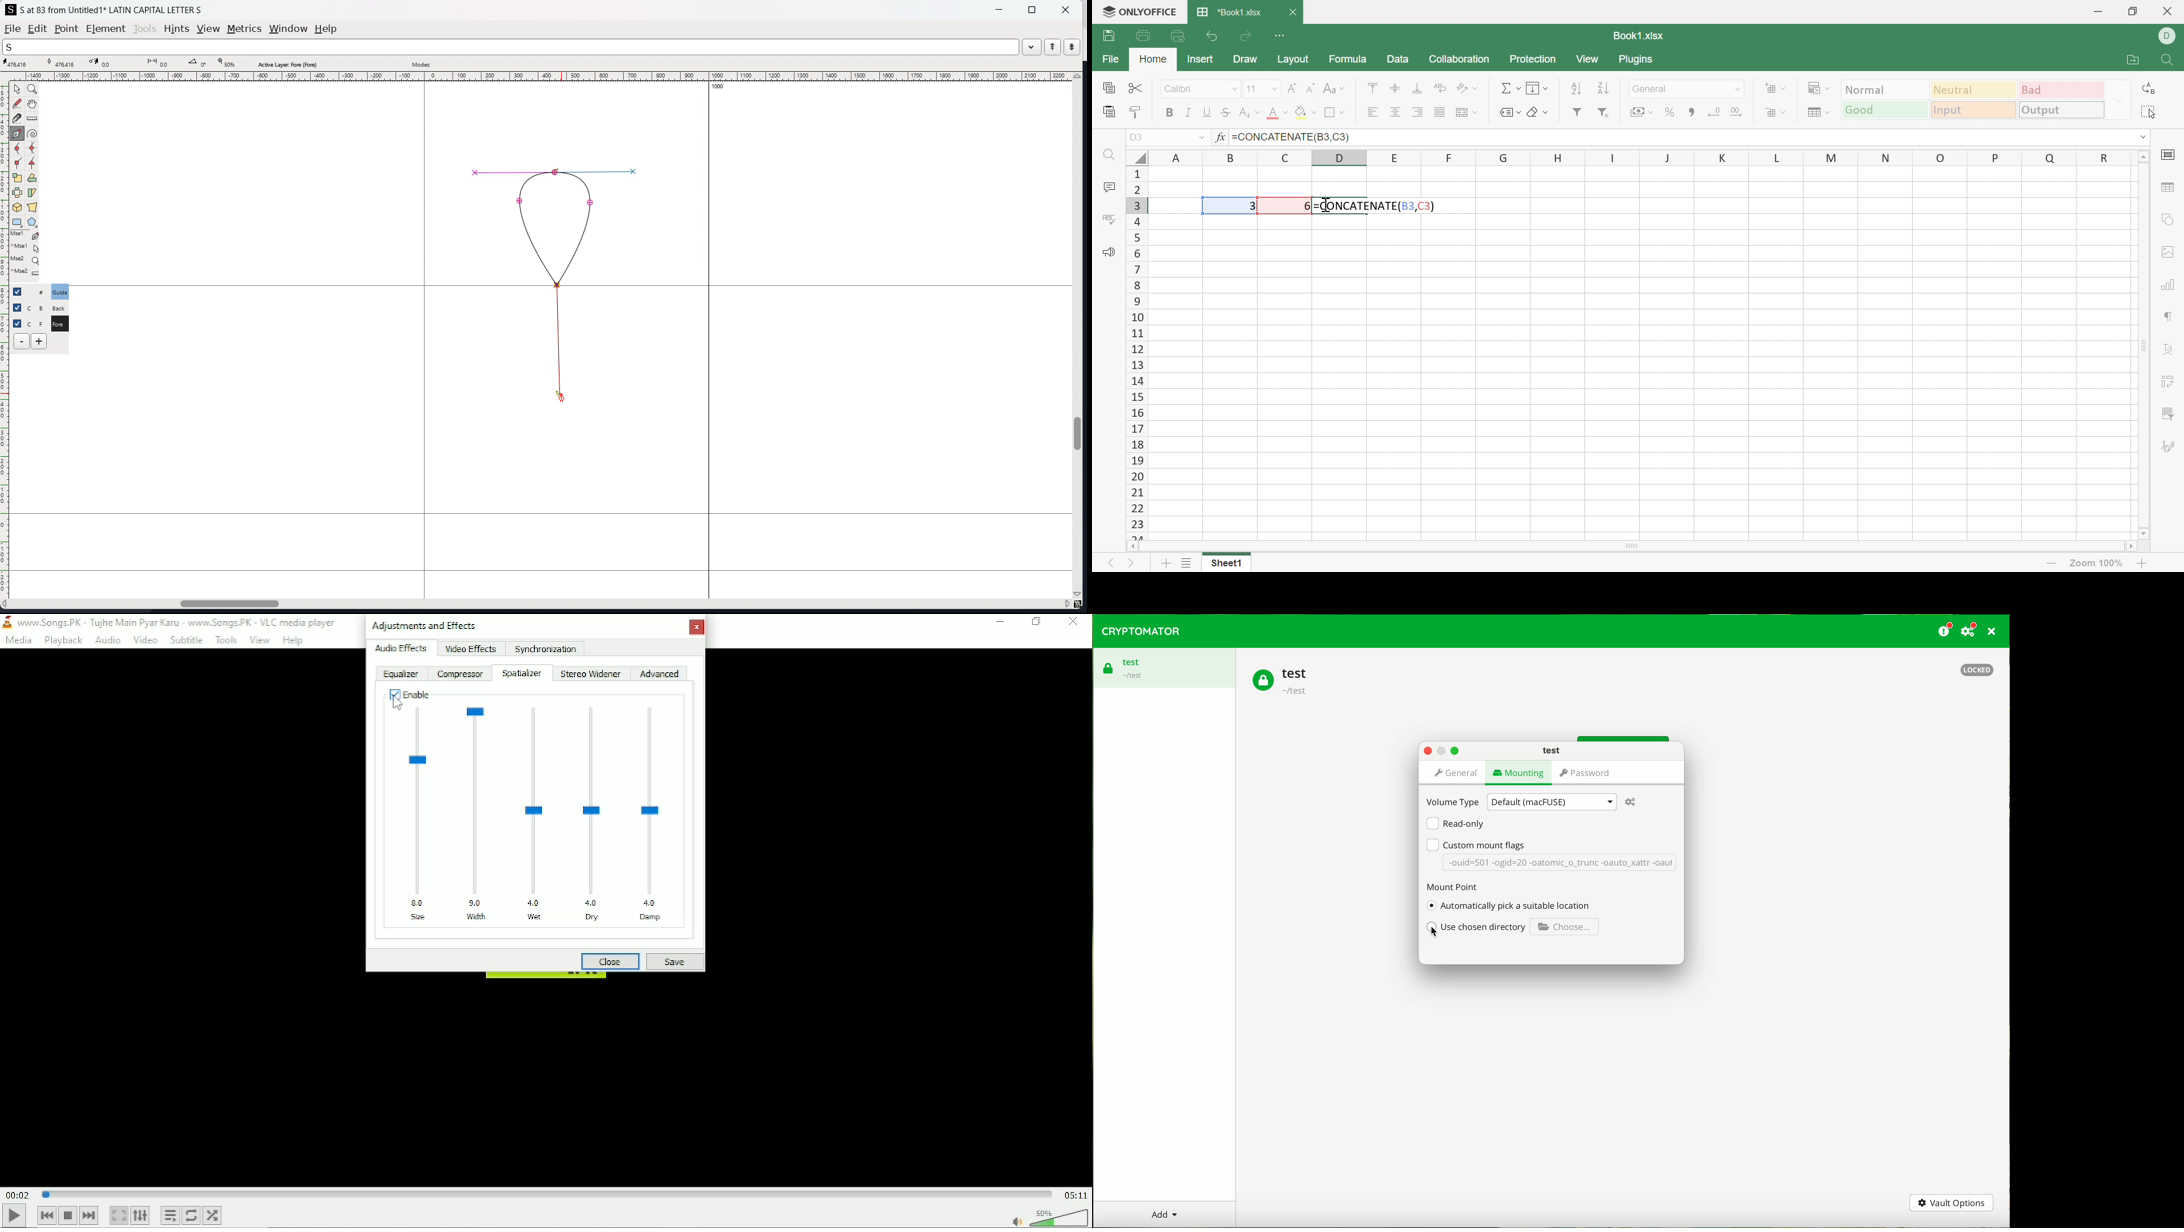  What do you see at coordinates (1637, 35) in the screenshot?
I see `Book1.xlsx` at bounding box center [1637, 35].